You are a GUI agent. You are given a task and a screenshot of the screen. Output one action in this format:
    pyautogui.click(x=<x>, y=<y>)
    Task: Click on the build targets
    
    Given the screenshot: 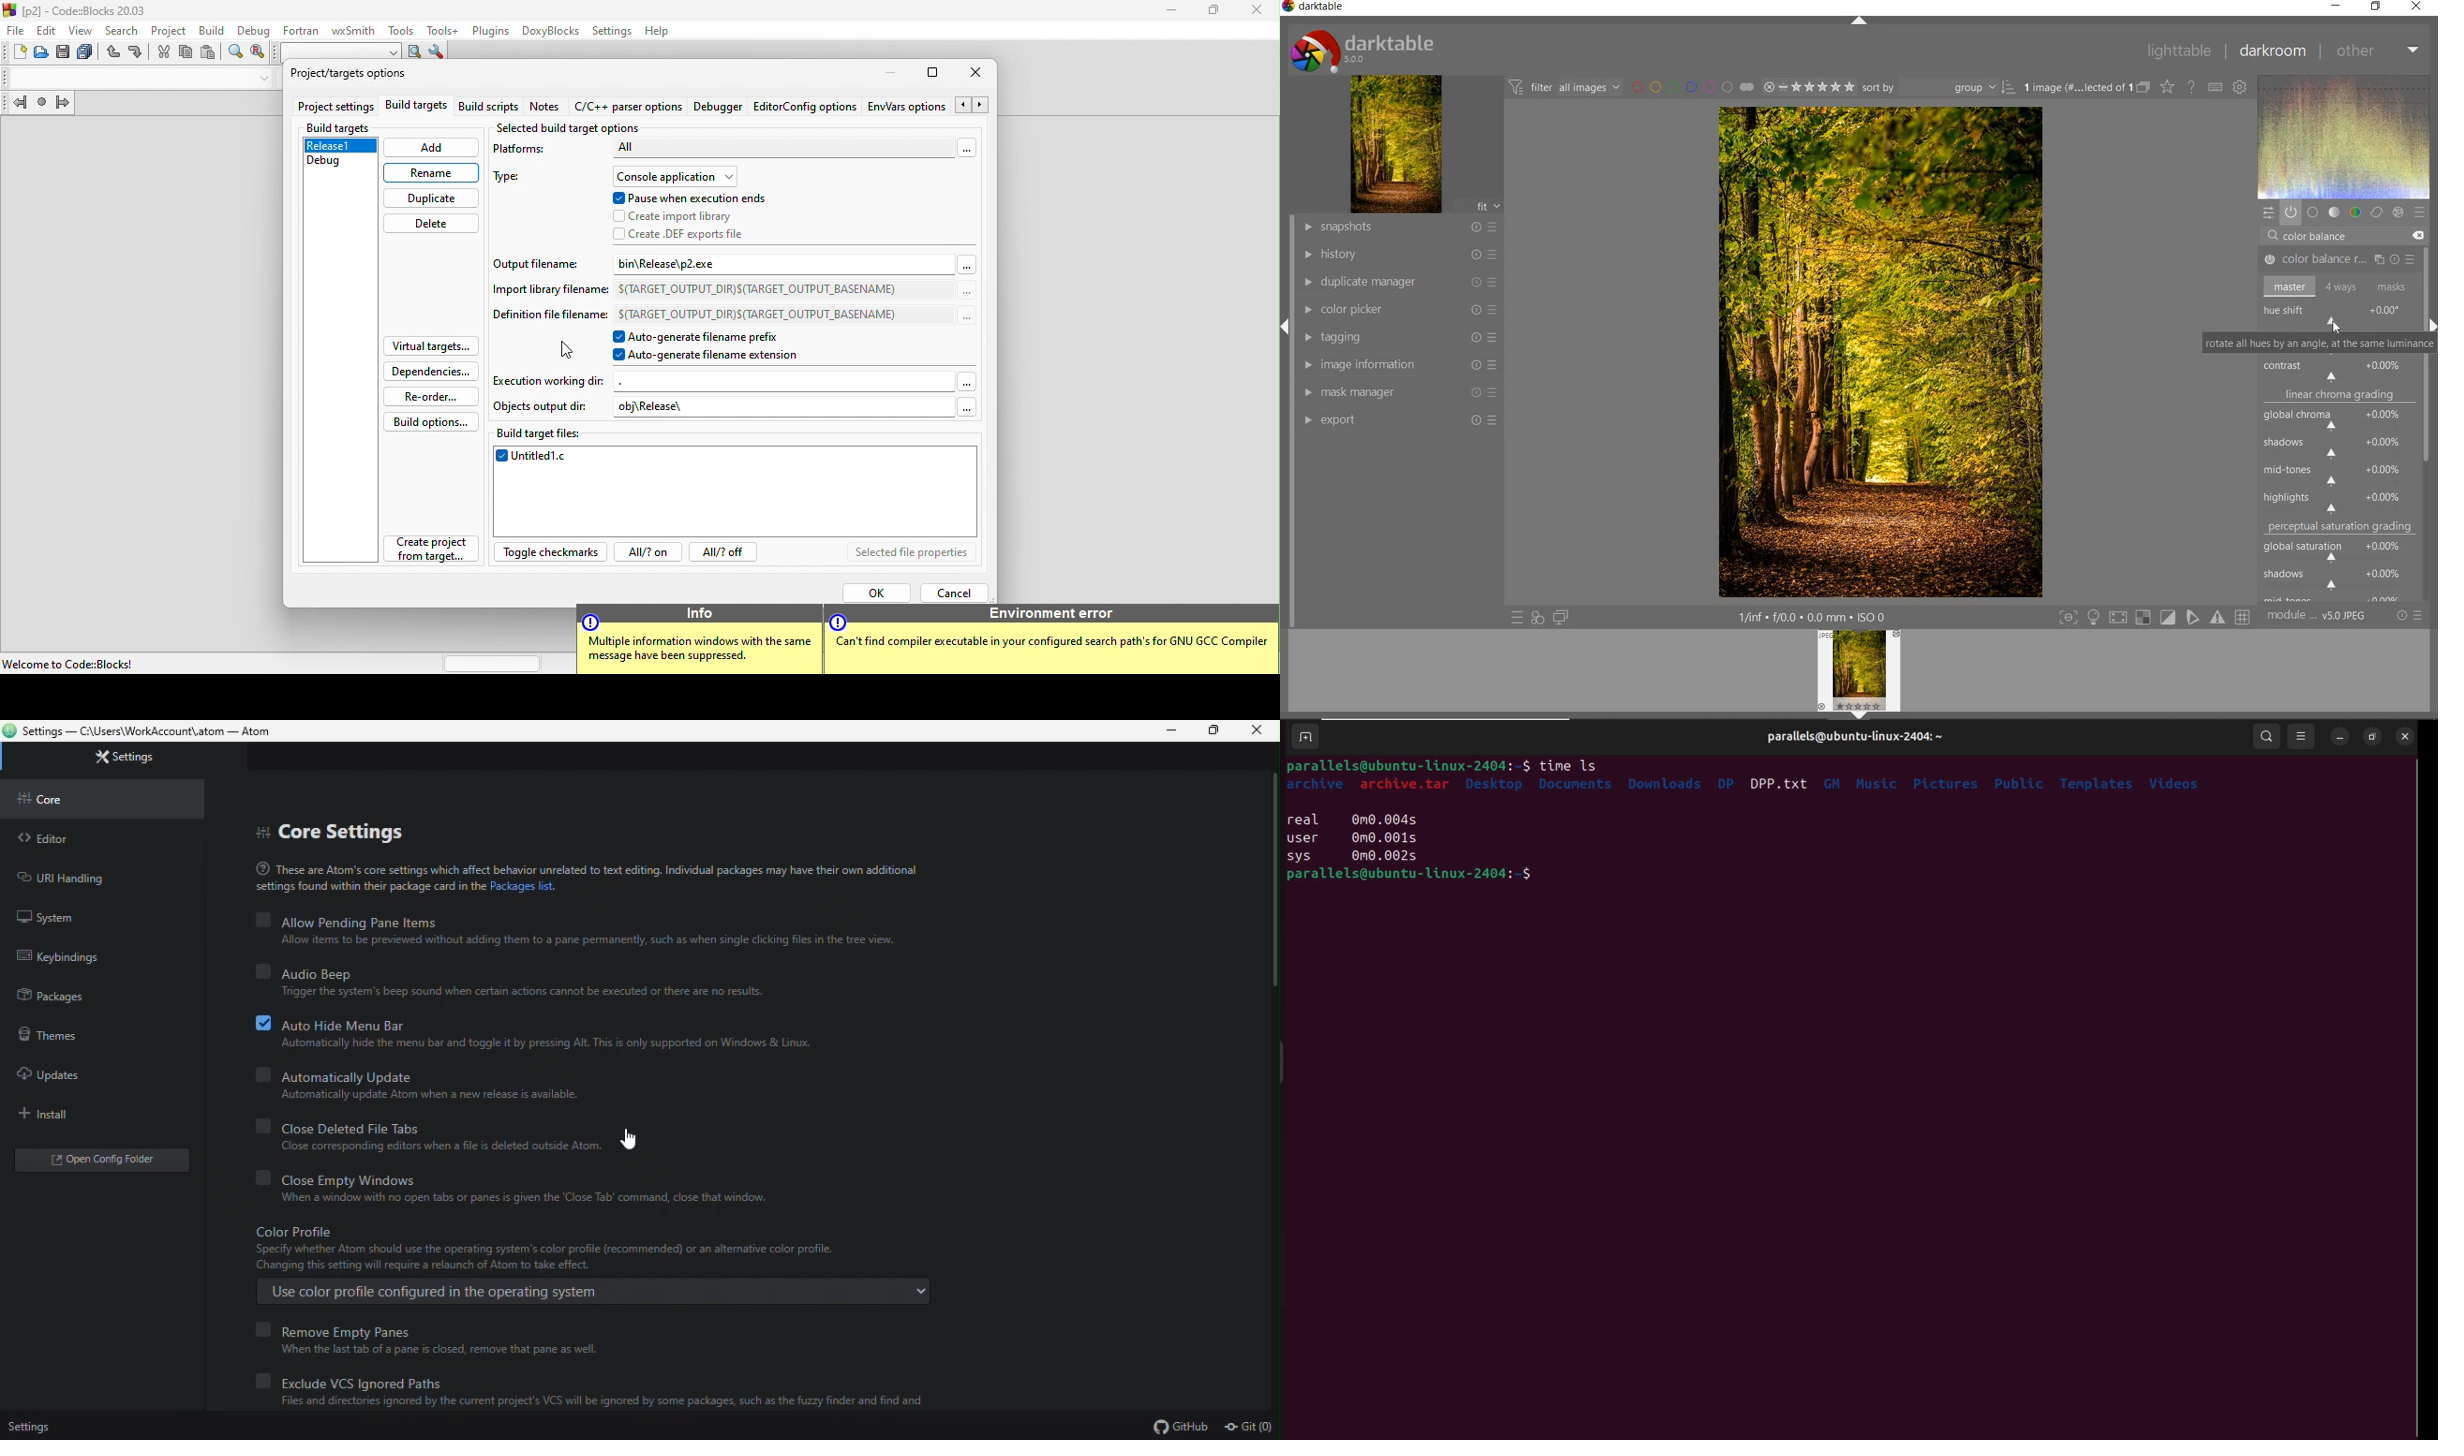 What is the action you would take?
    pyautogui.click(x=340, y=128)
    